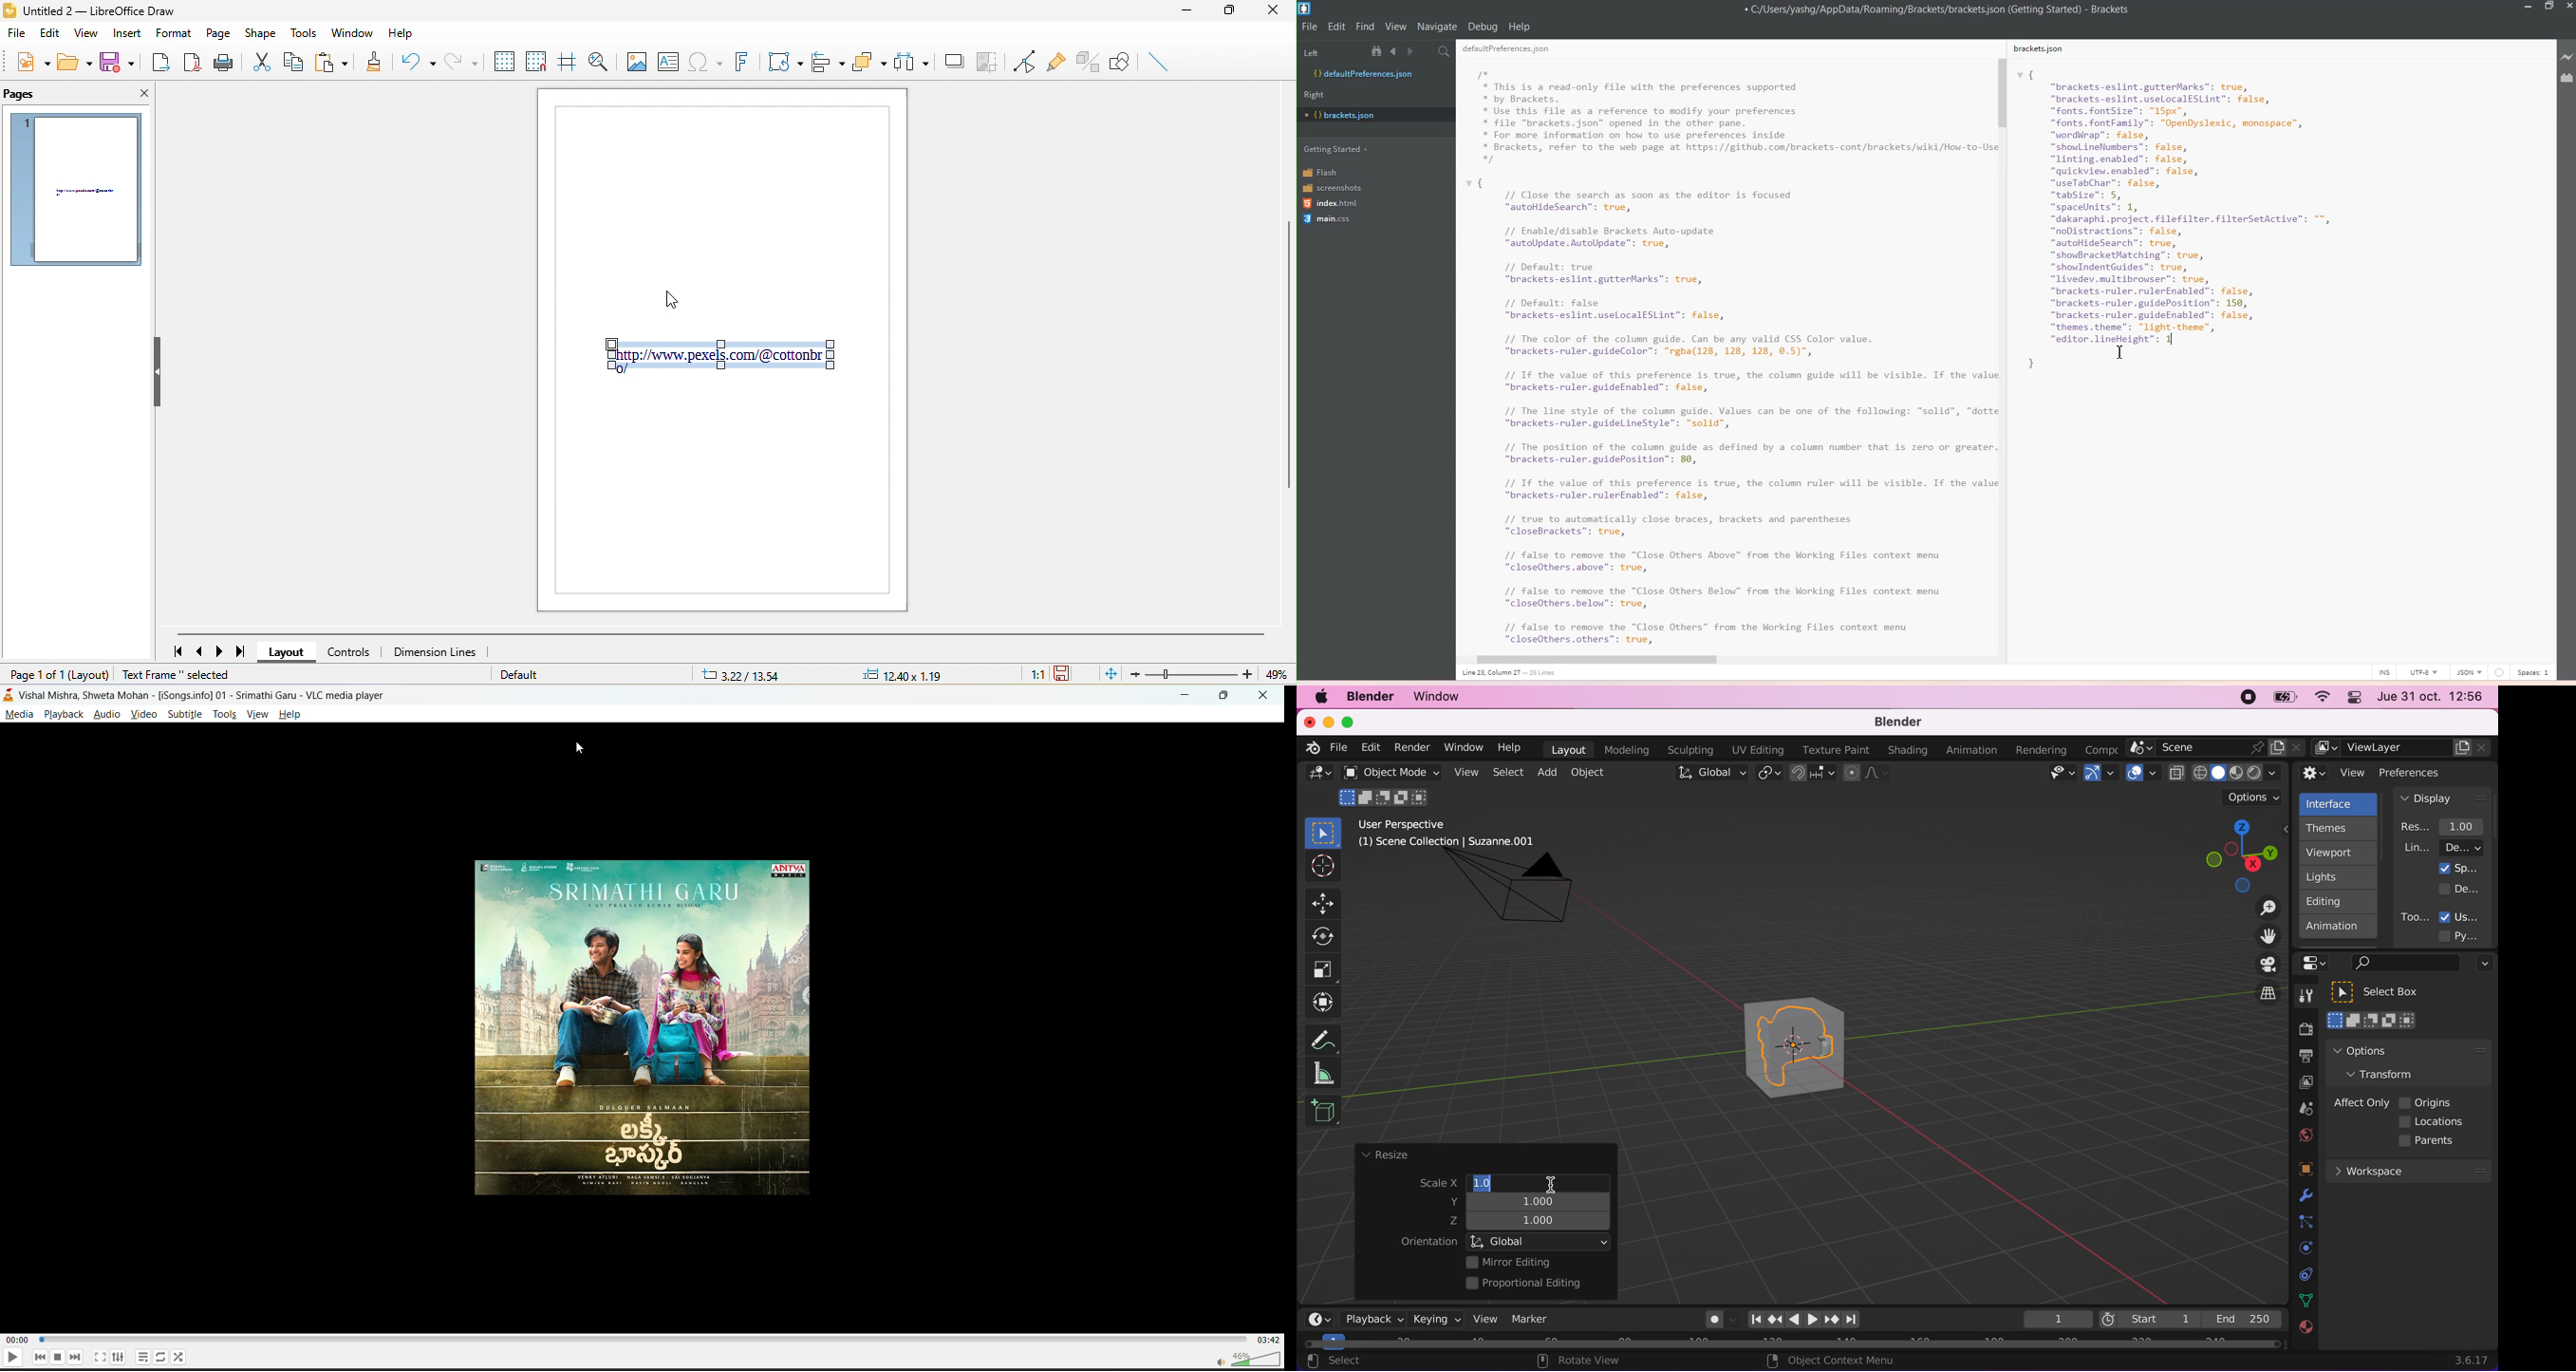 The width and height of the screenshot is (2576, 1372). What do you see at coordinates (783, 62) in the screenshot?
I see `transformation` at bounding box center [783, 62].